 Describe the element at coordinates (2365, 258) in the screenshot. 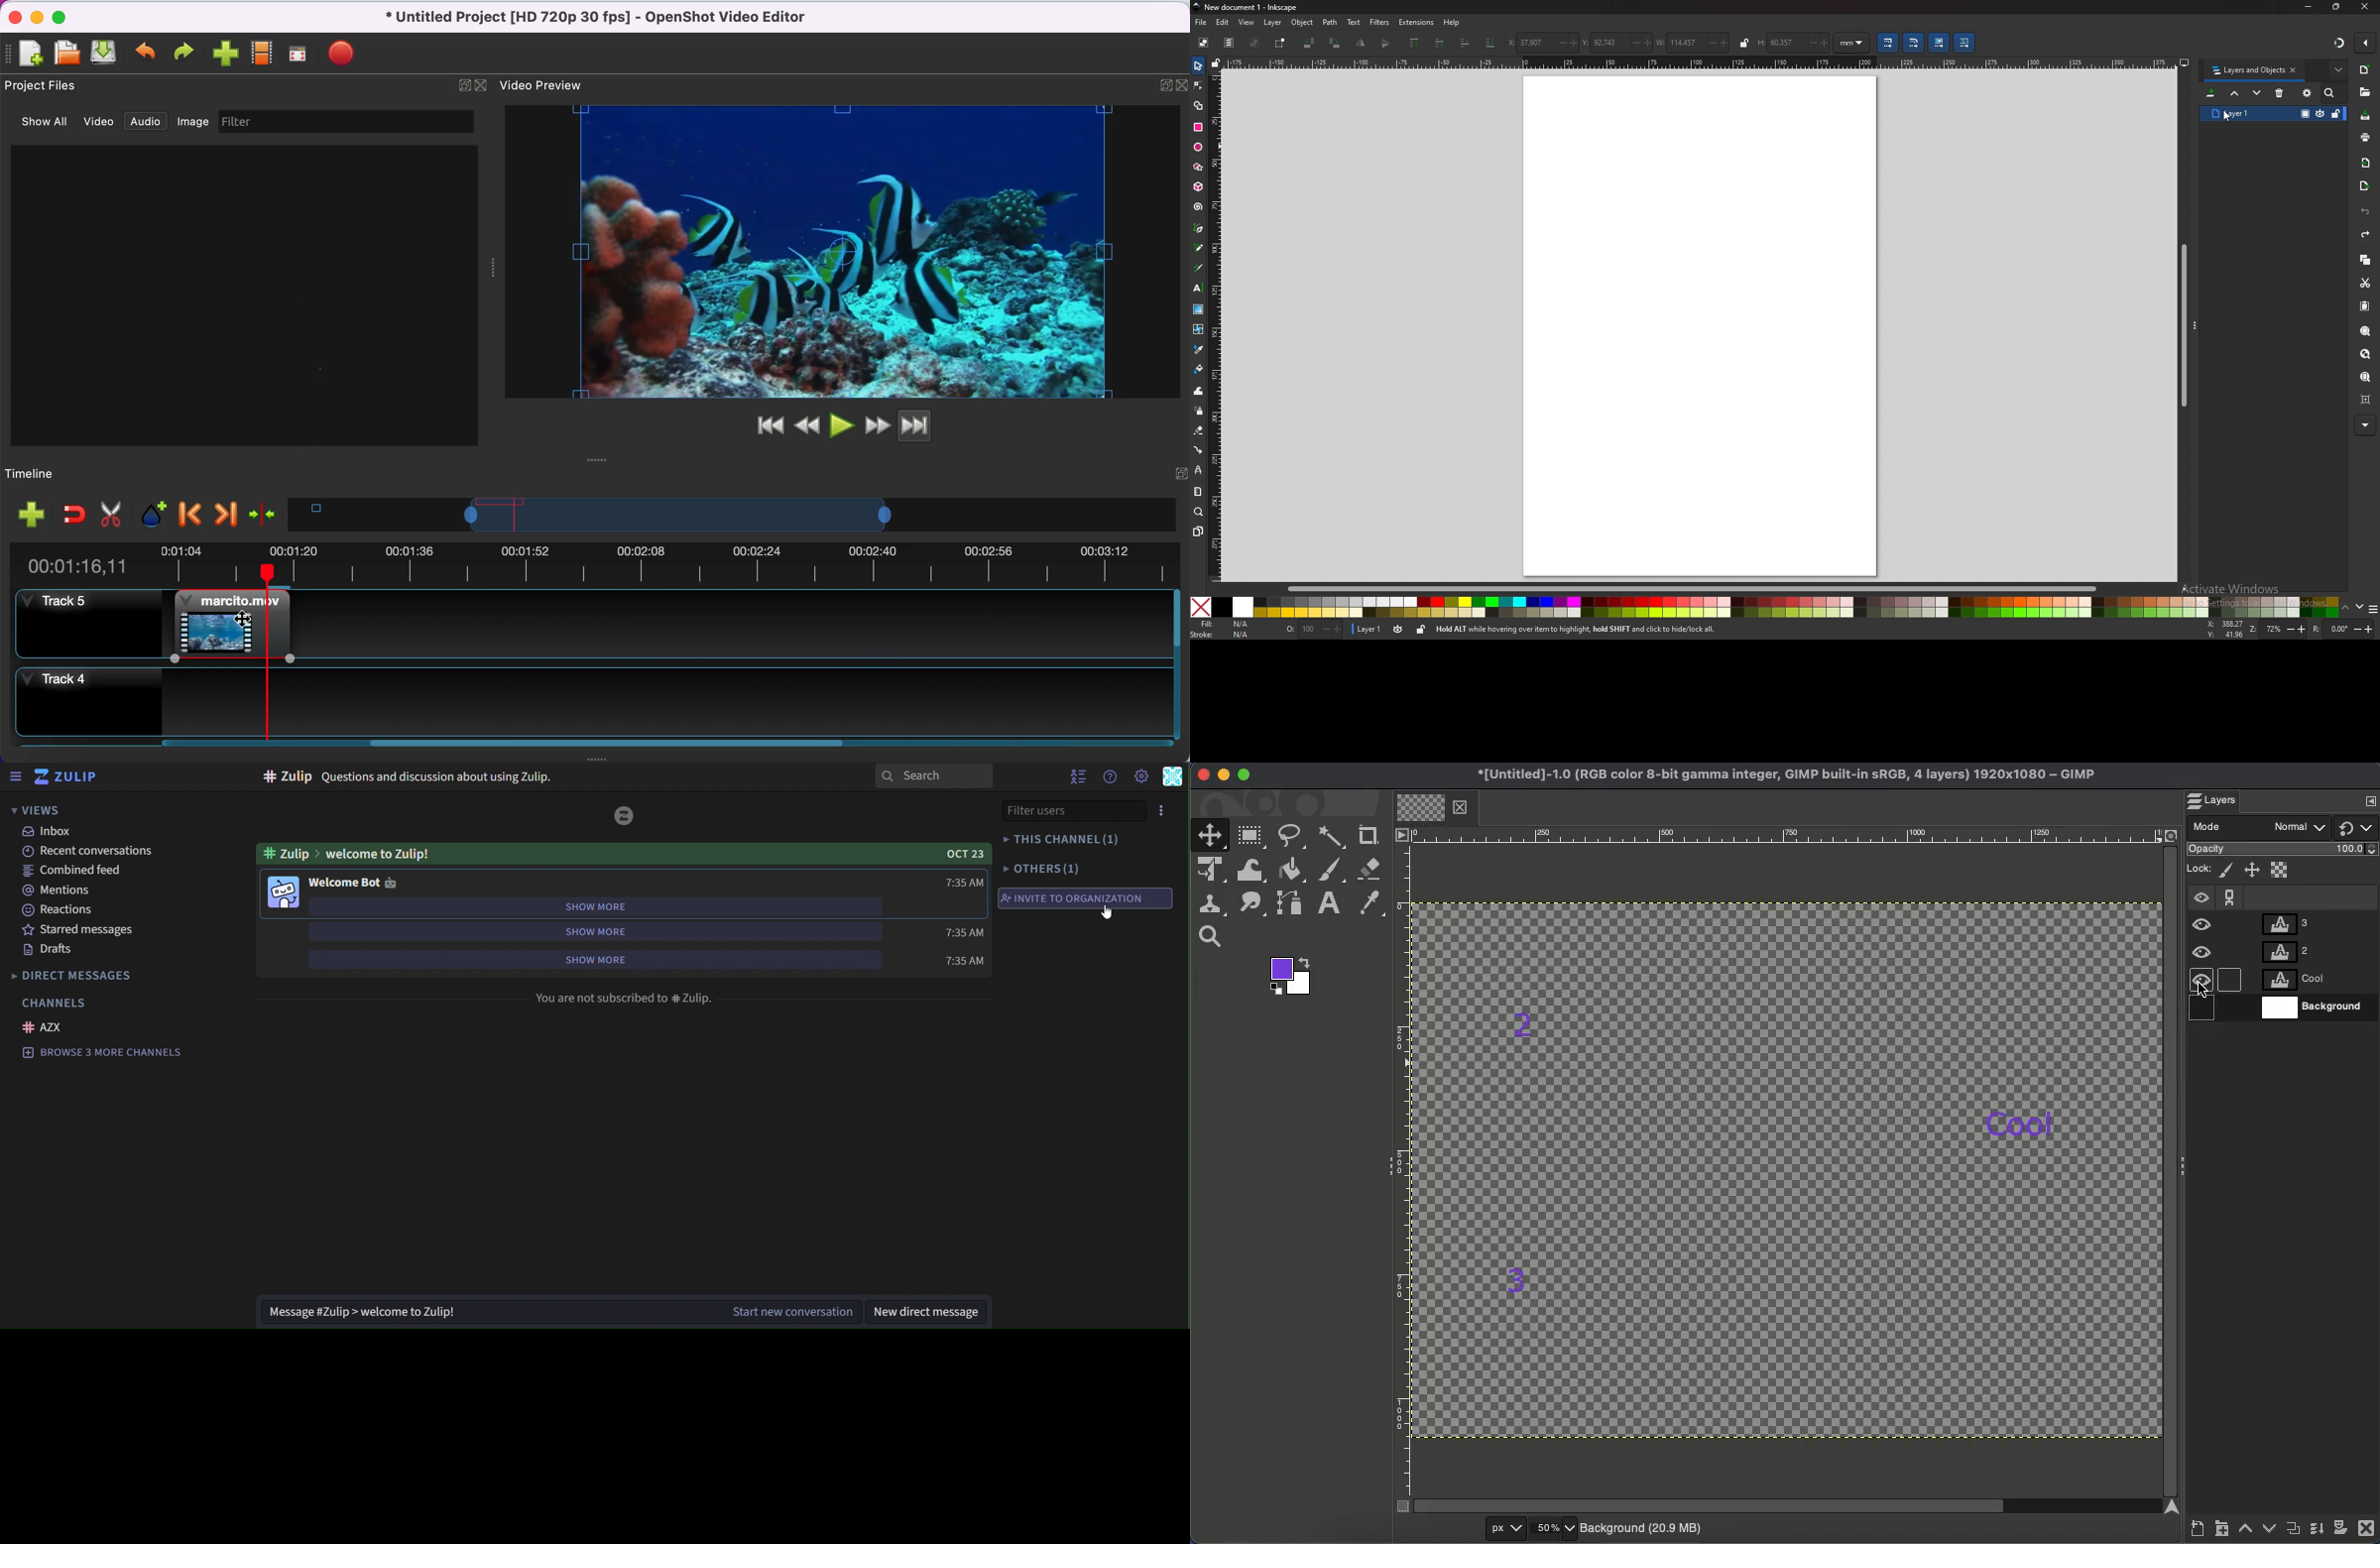

I see `copy` at that location.